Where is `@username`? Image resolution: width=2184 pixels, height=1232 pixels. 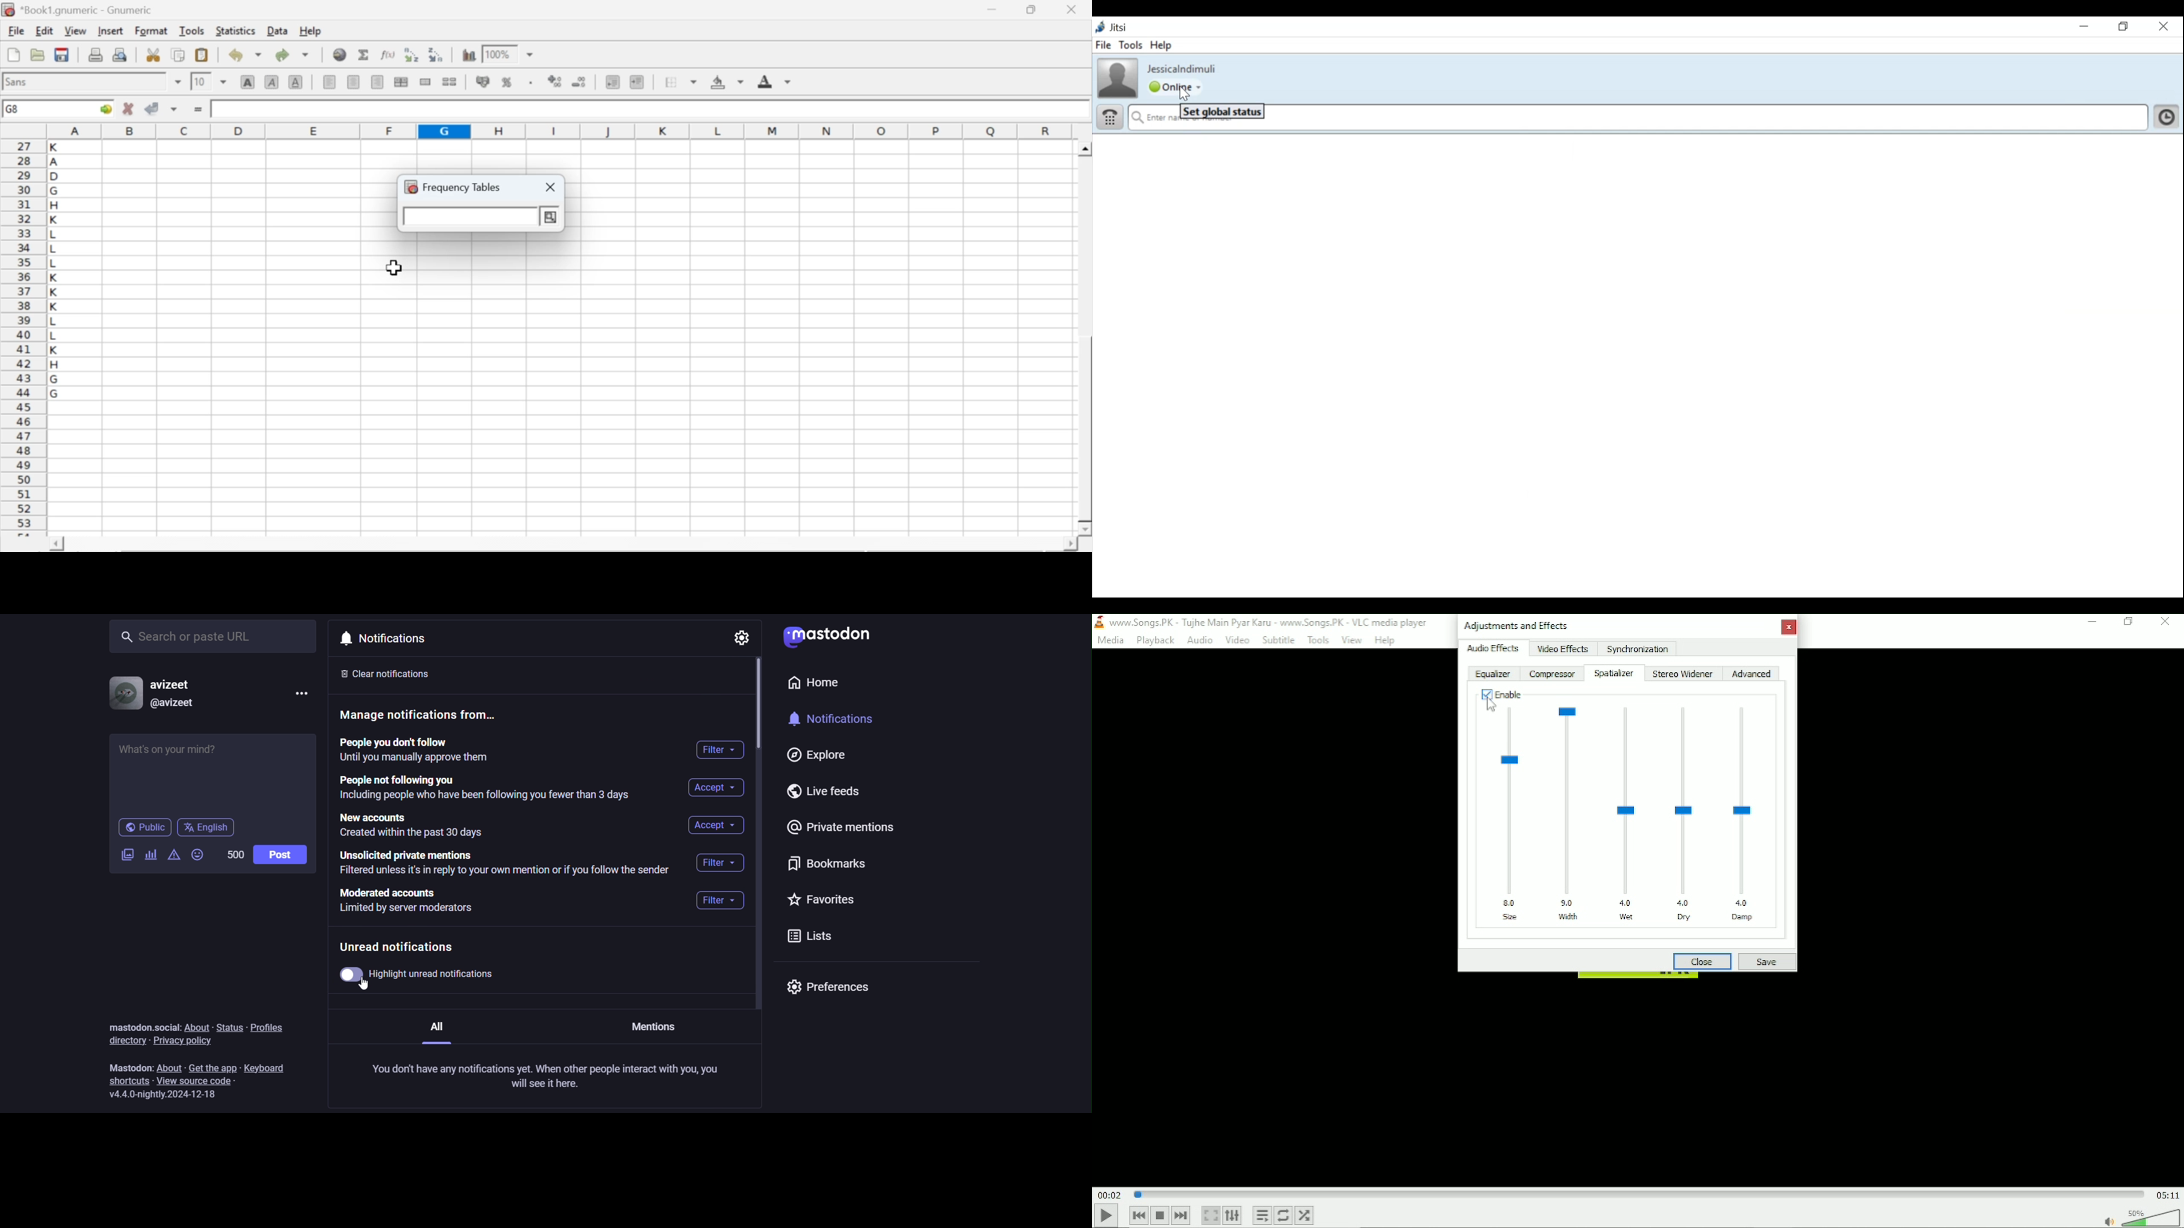
@username is located at coordinates (177, 706).